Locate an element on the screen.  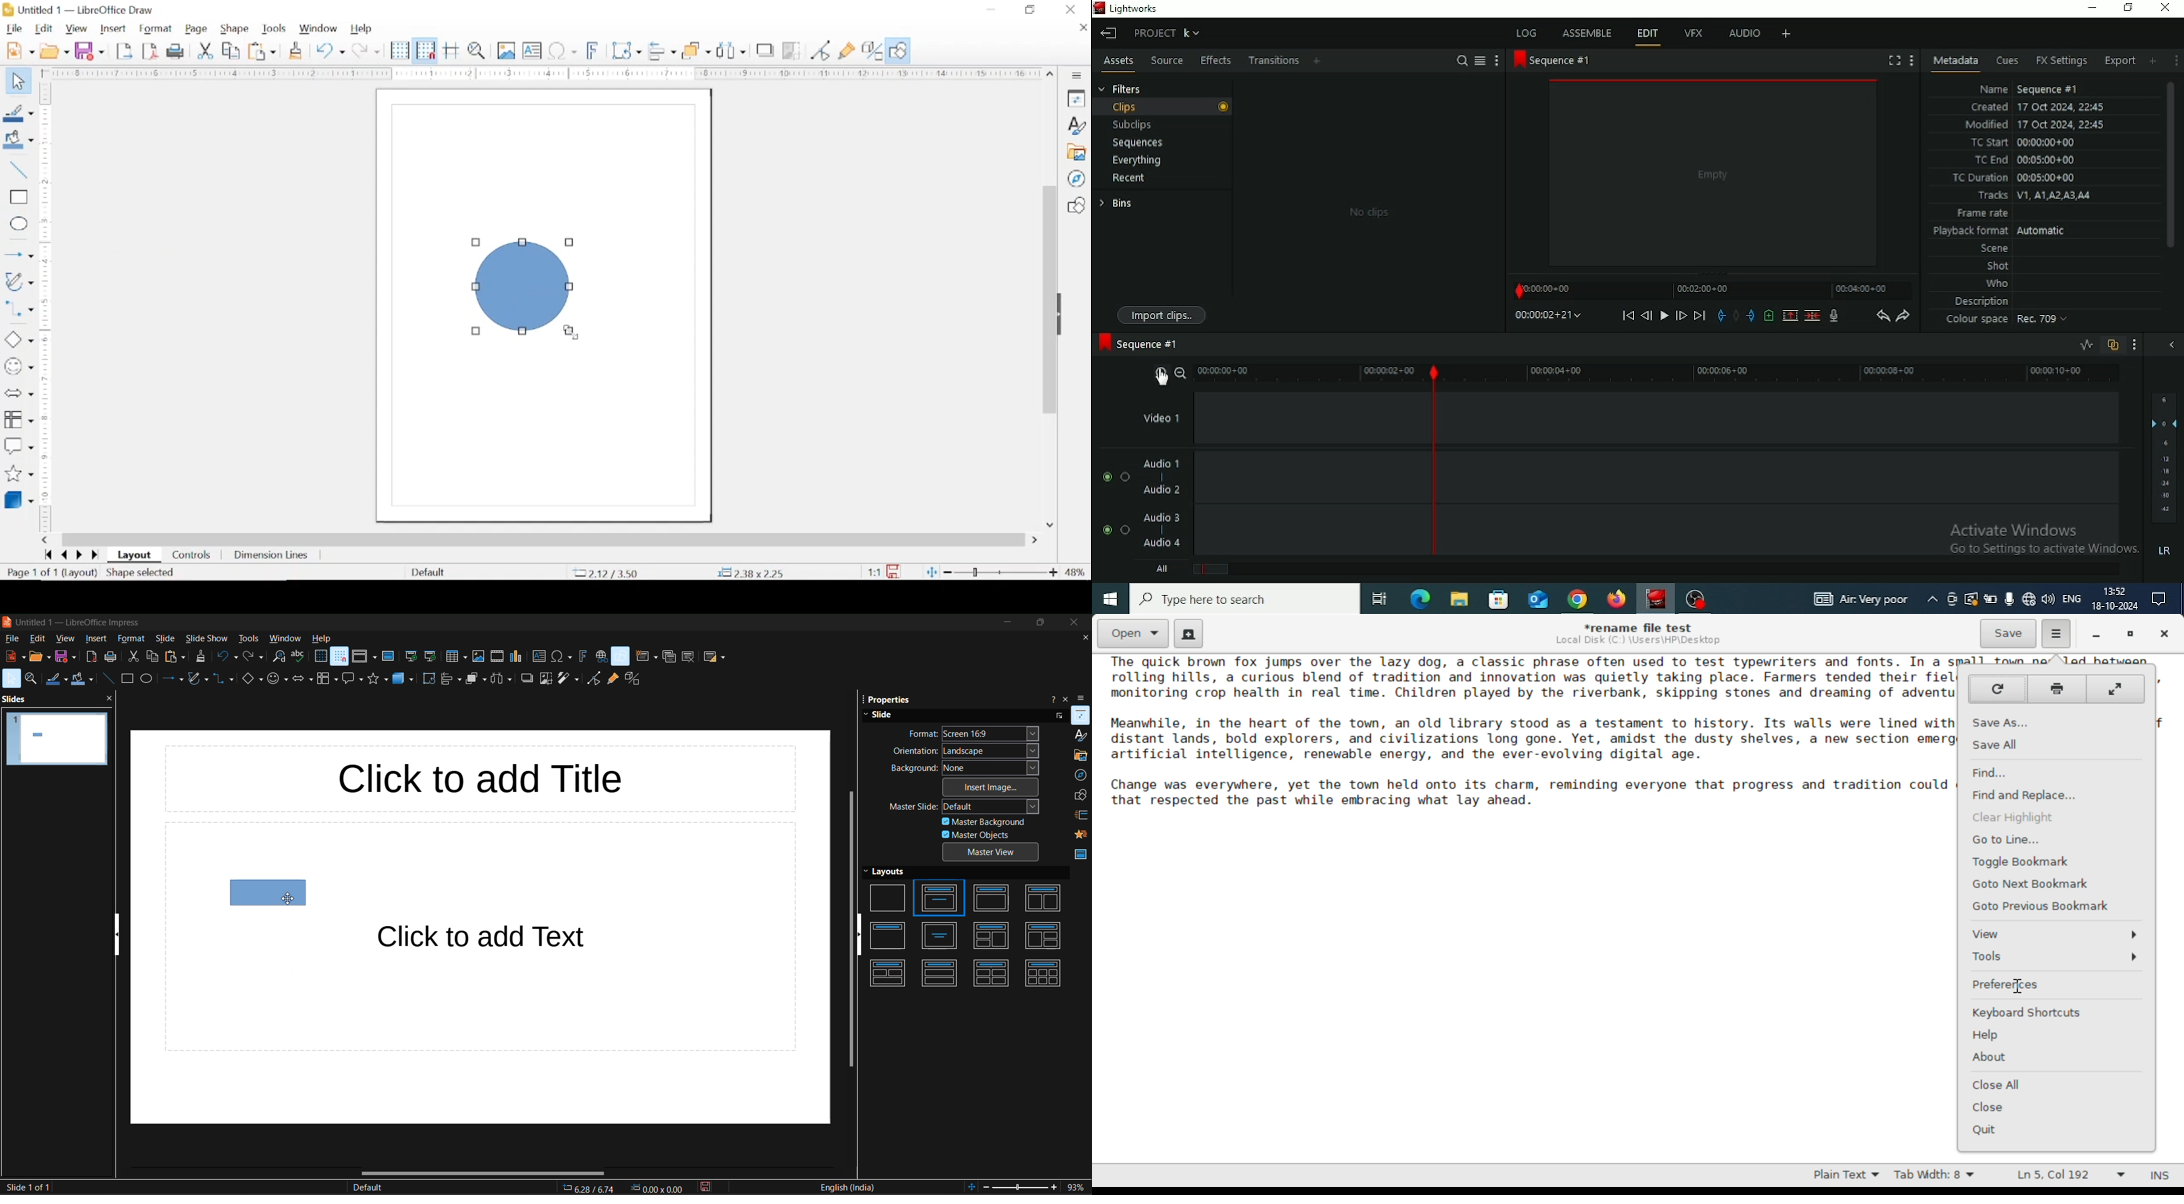
rectangle is located at coordinates (126, 678).